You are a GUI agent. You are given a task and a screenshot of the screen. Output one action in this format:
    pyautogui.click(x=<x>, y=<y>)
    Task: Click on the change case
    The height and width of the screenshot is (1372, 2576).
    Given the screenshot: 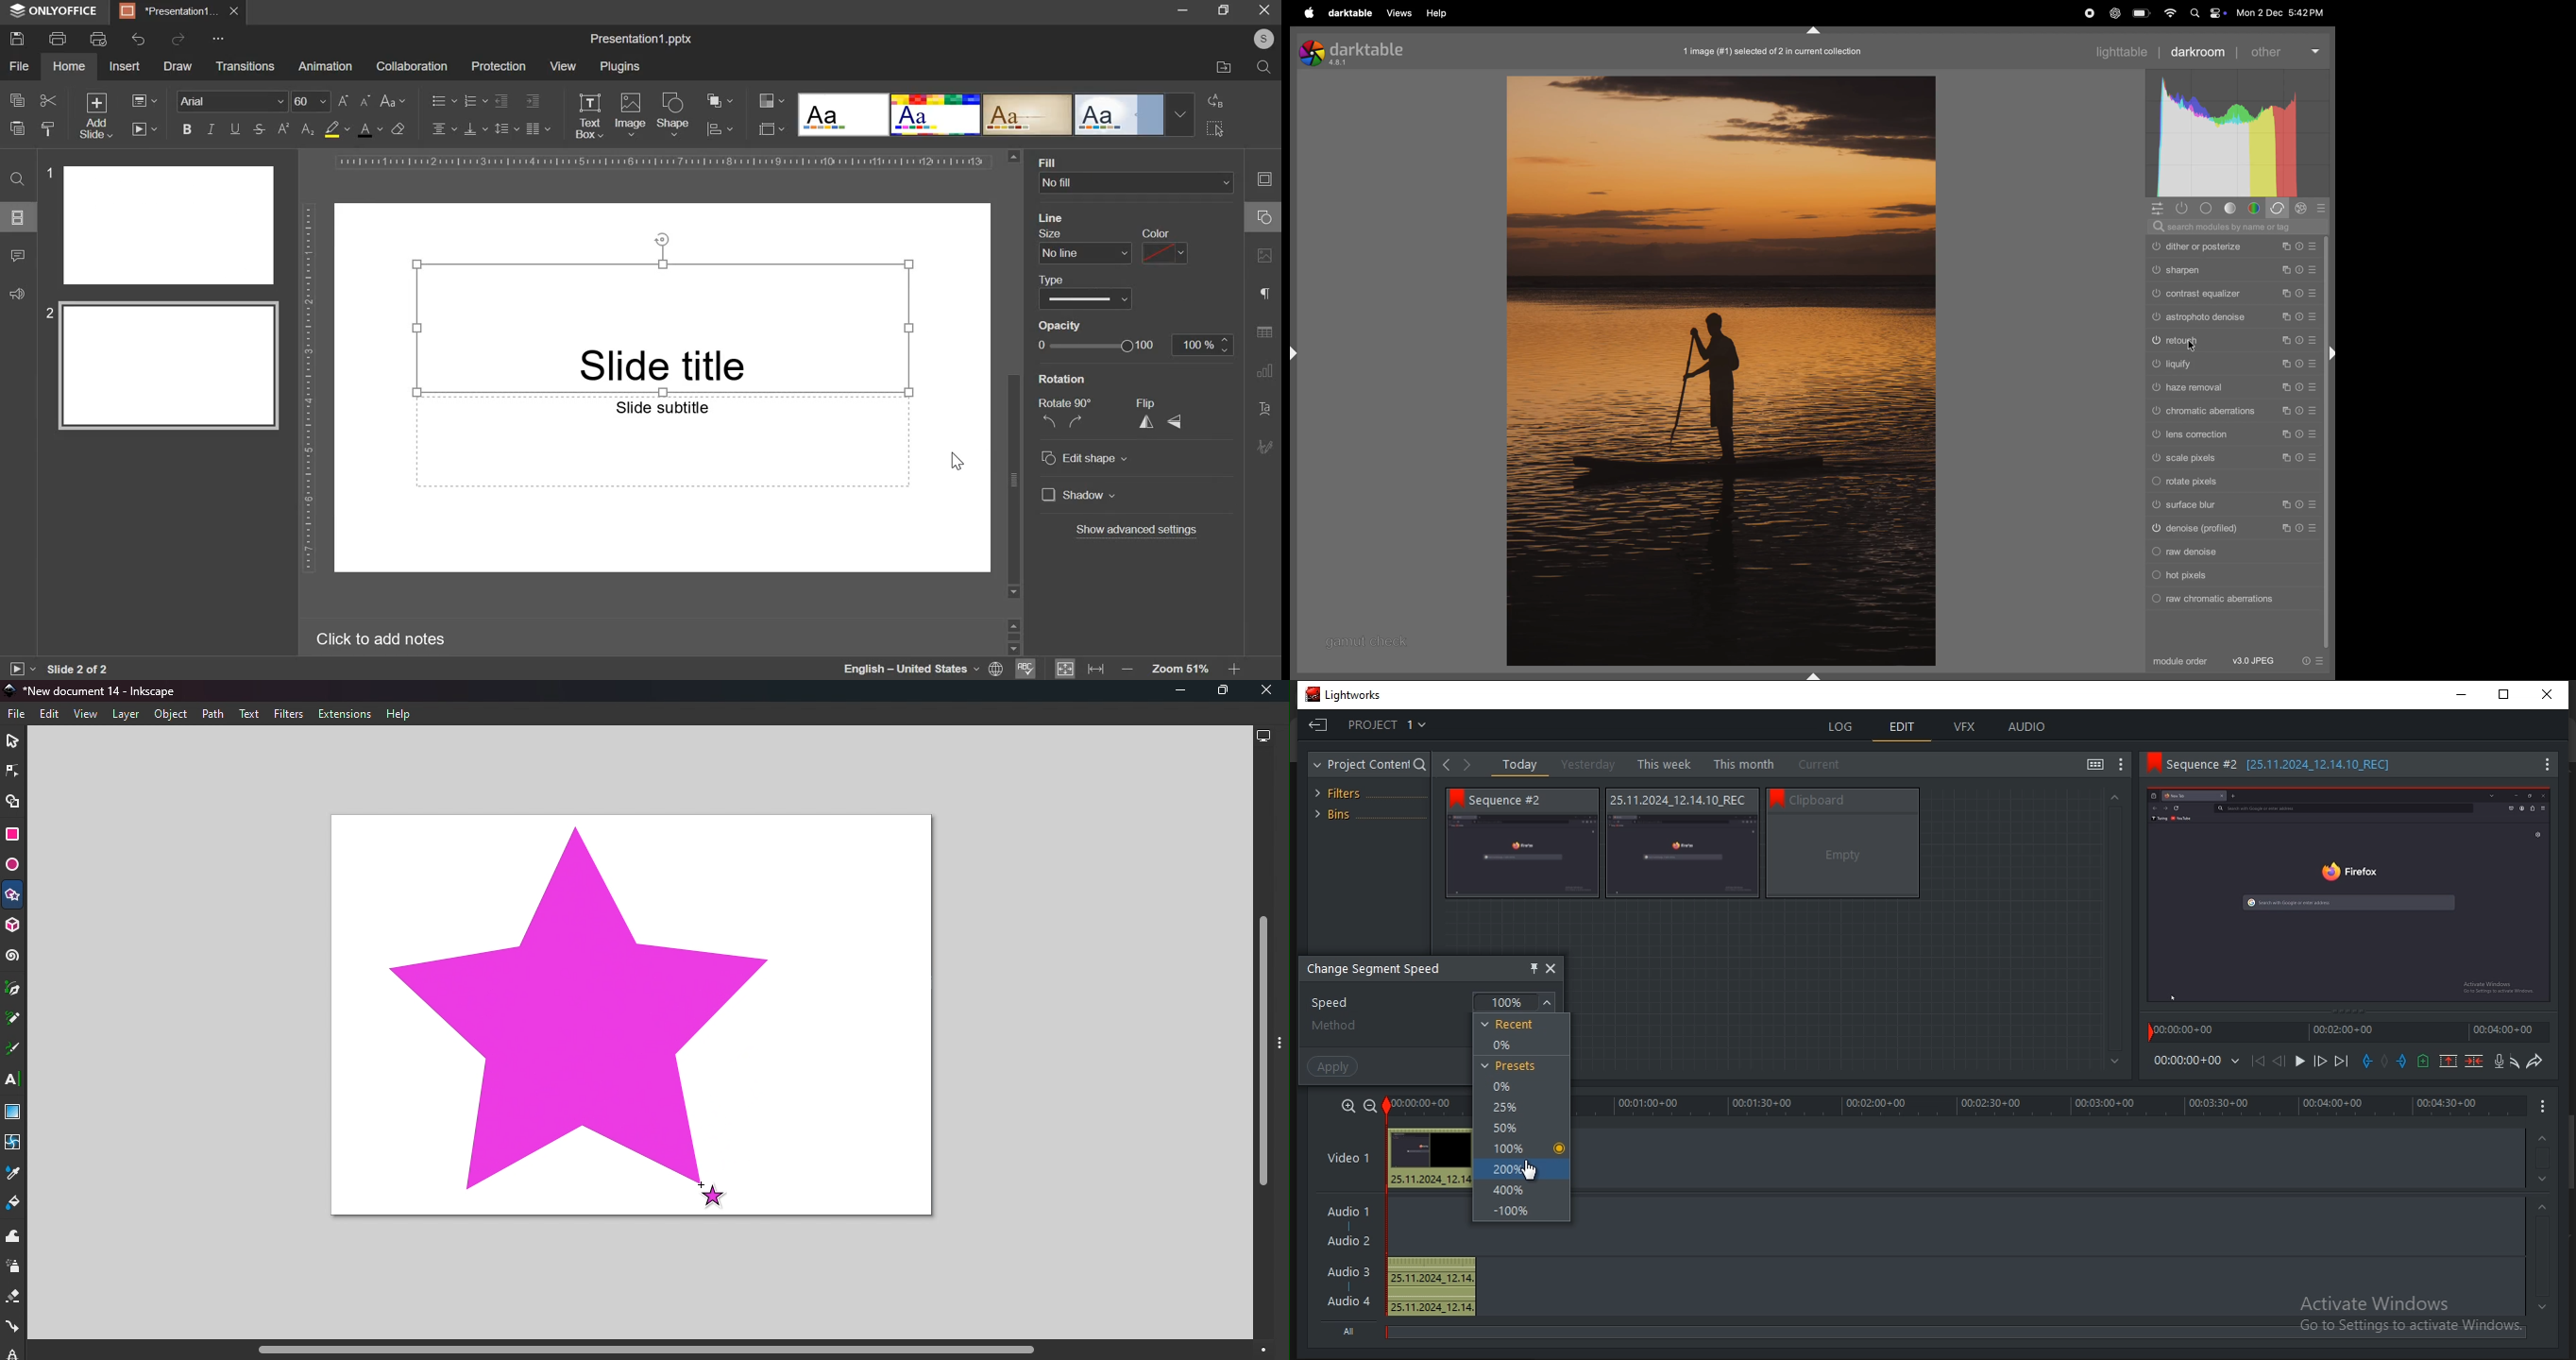 What is the action you would take?
    pyautogui.click(x=394, y=99)
    